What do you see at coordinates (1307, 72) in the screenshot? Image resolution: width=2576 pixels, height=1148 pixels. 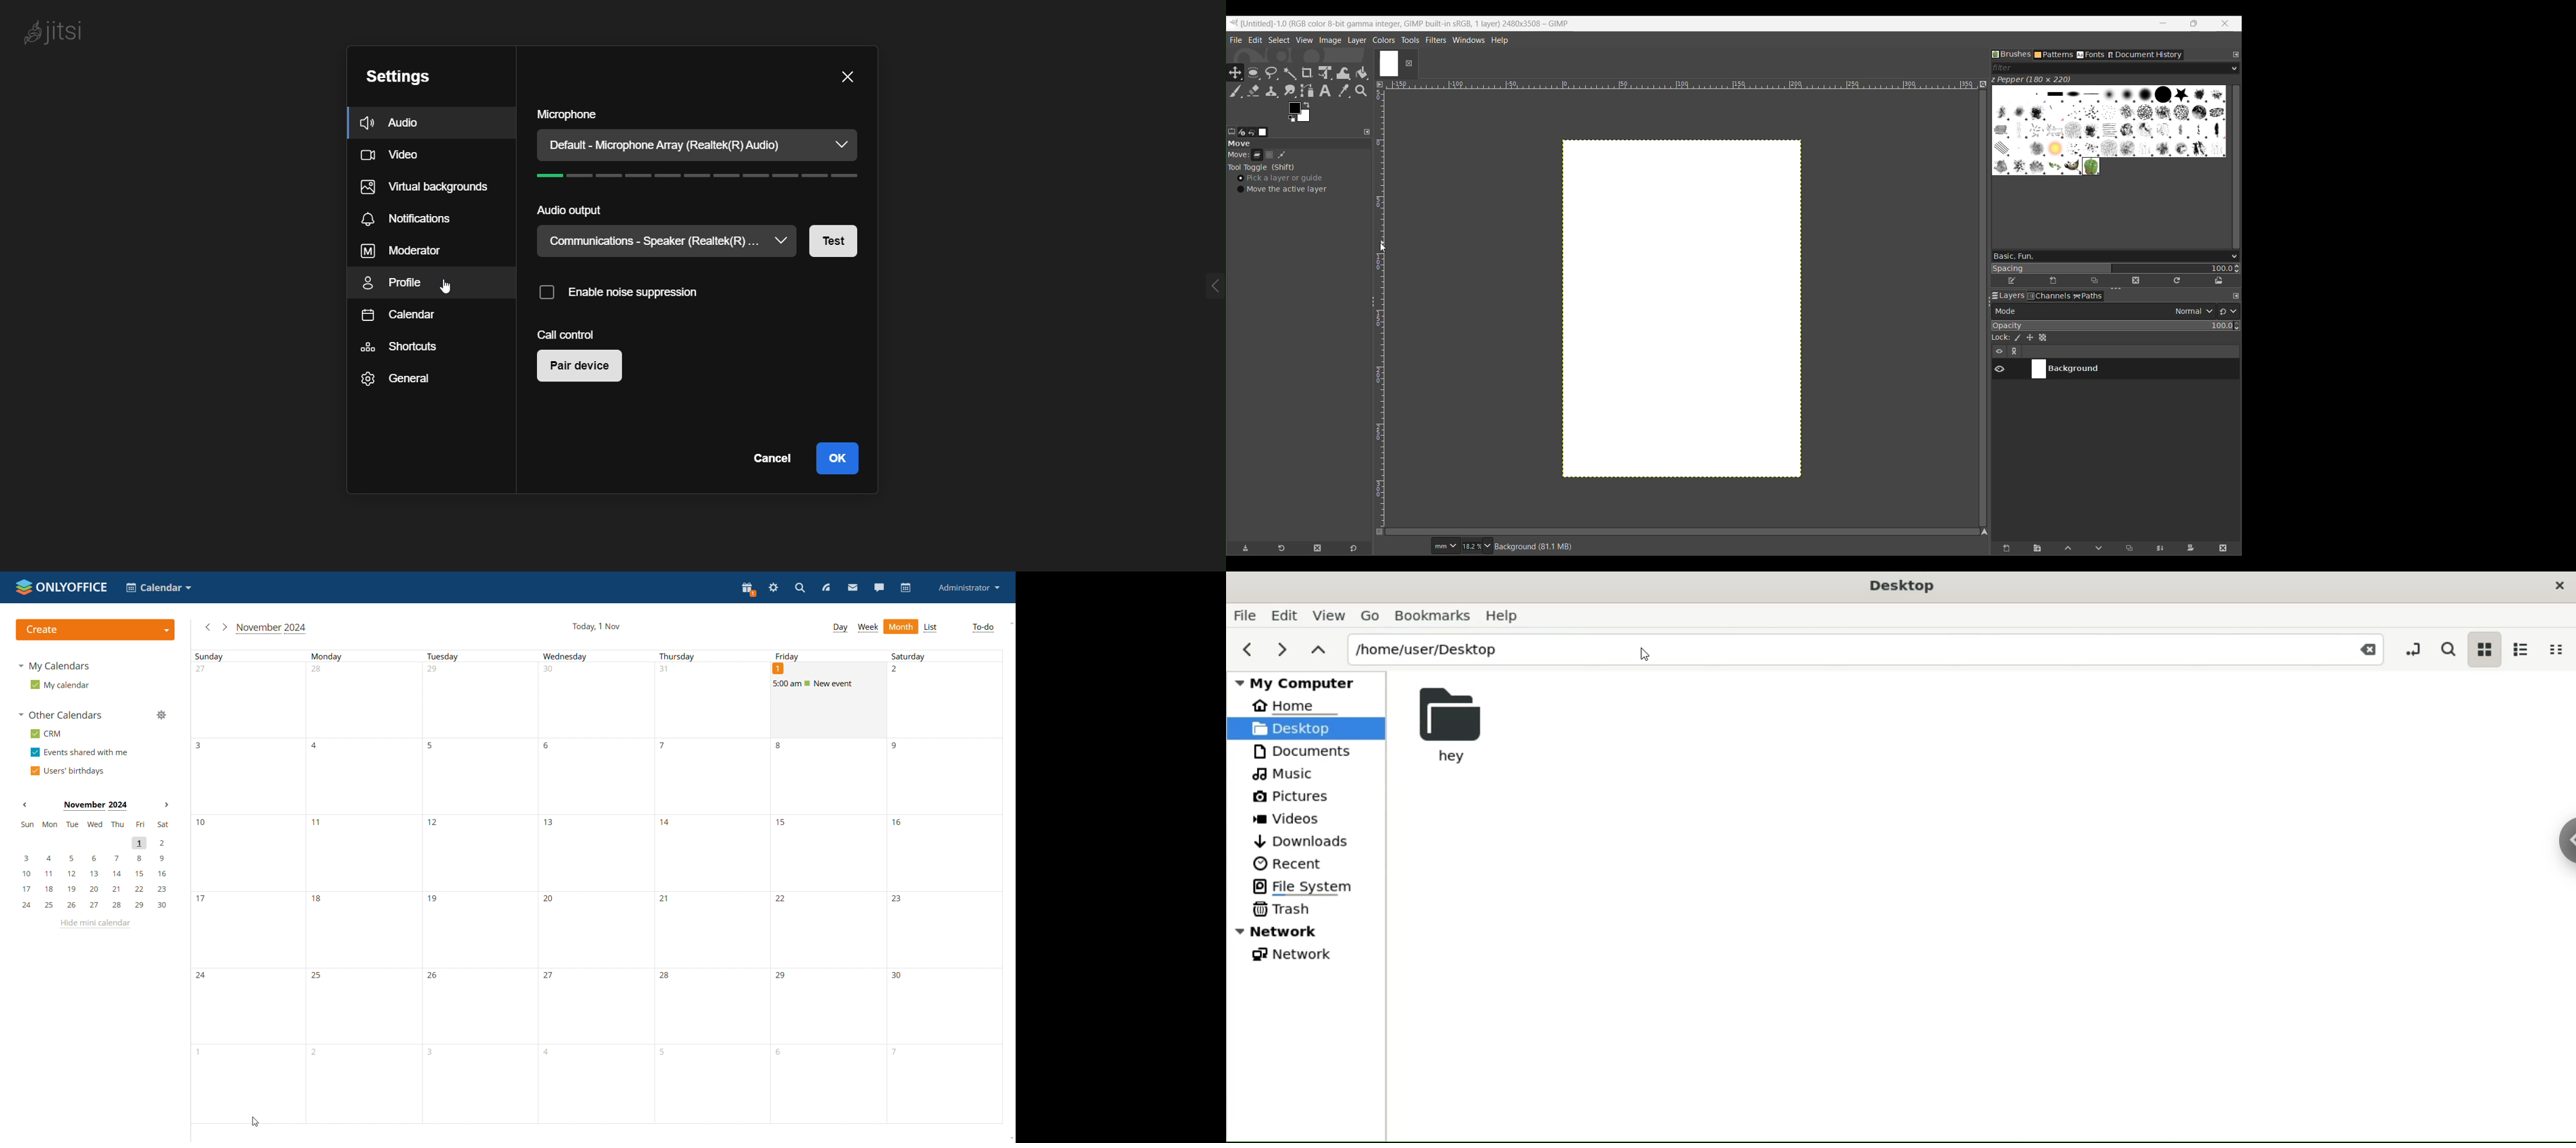 I see `Crop tool` at bounding box center [1307, 72].